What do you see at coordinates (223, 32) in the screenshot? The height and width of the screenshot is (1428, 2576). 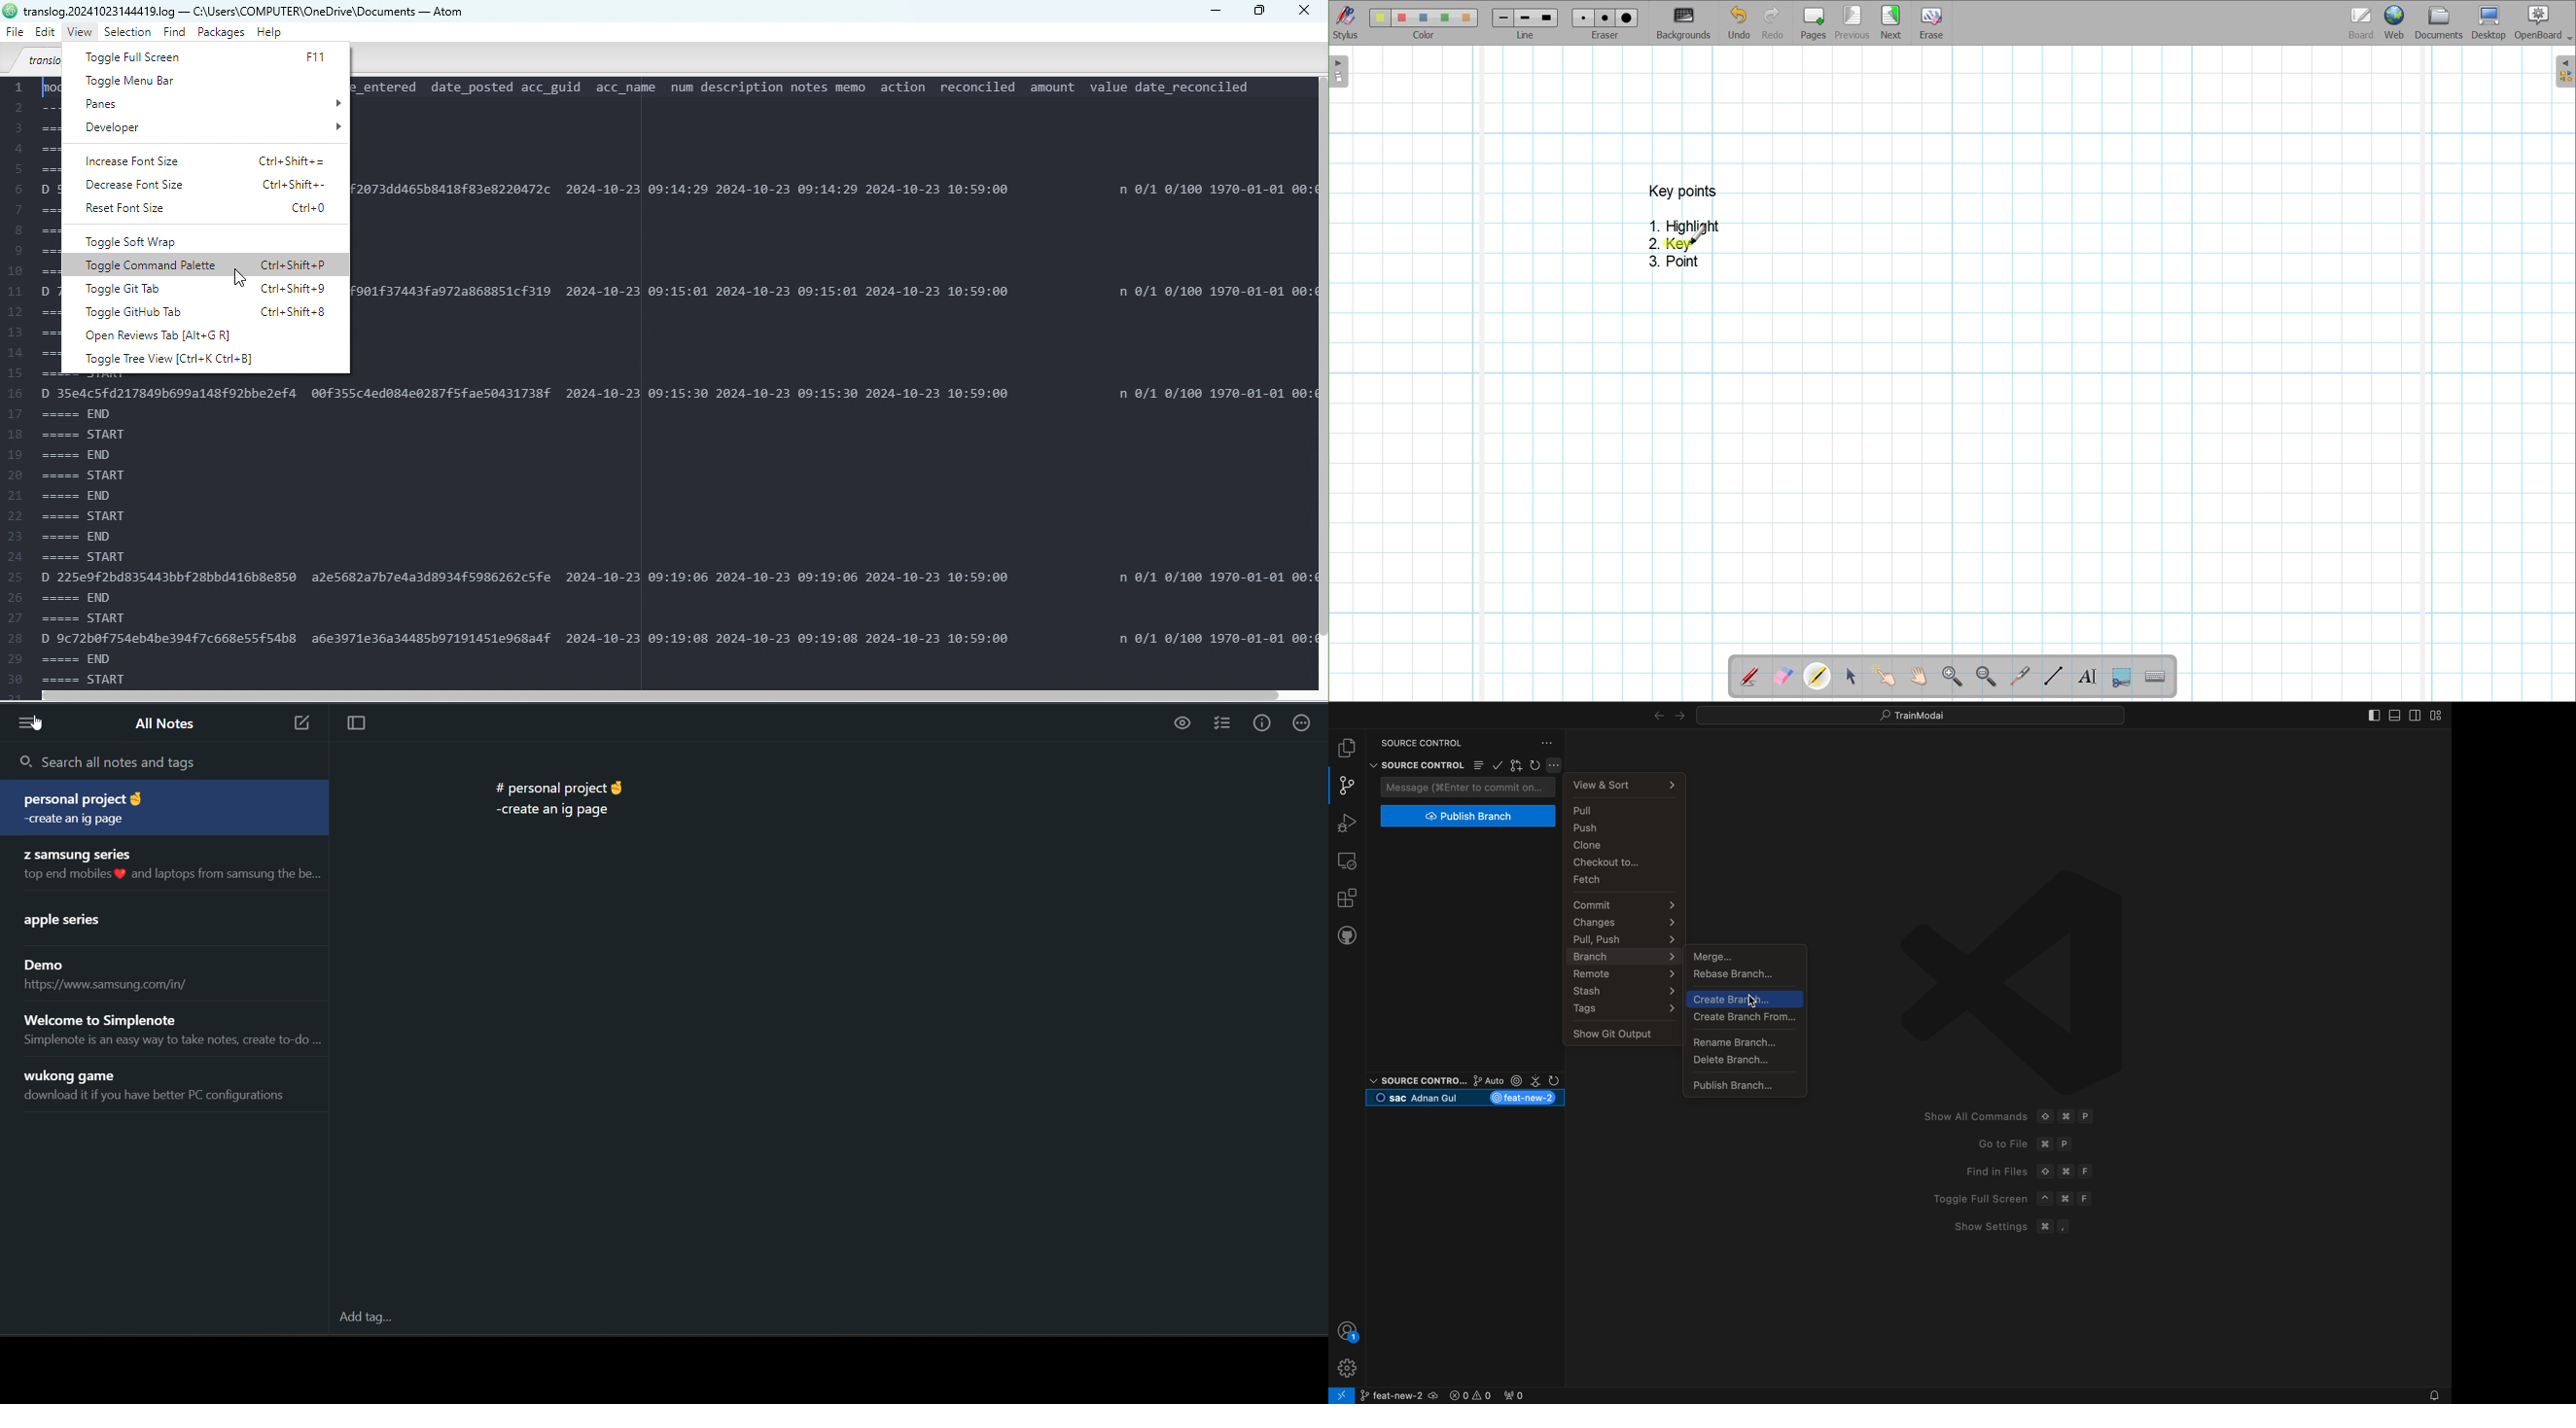 I see `Packages` at bounding box center [223, 32].